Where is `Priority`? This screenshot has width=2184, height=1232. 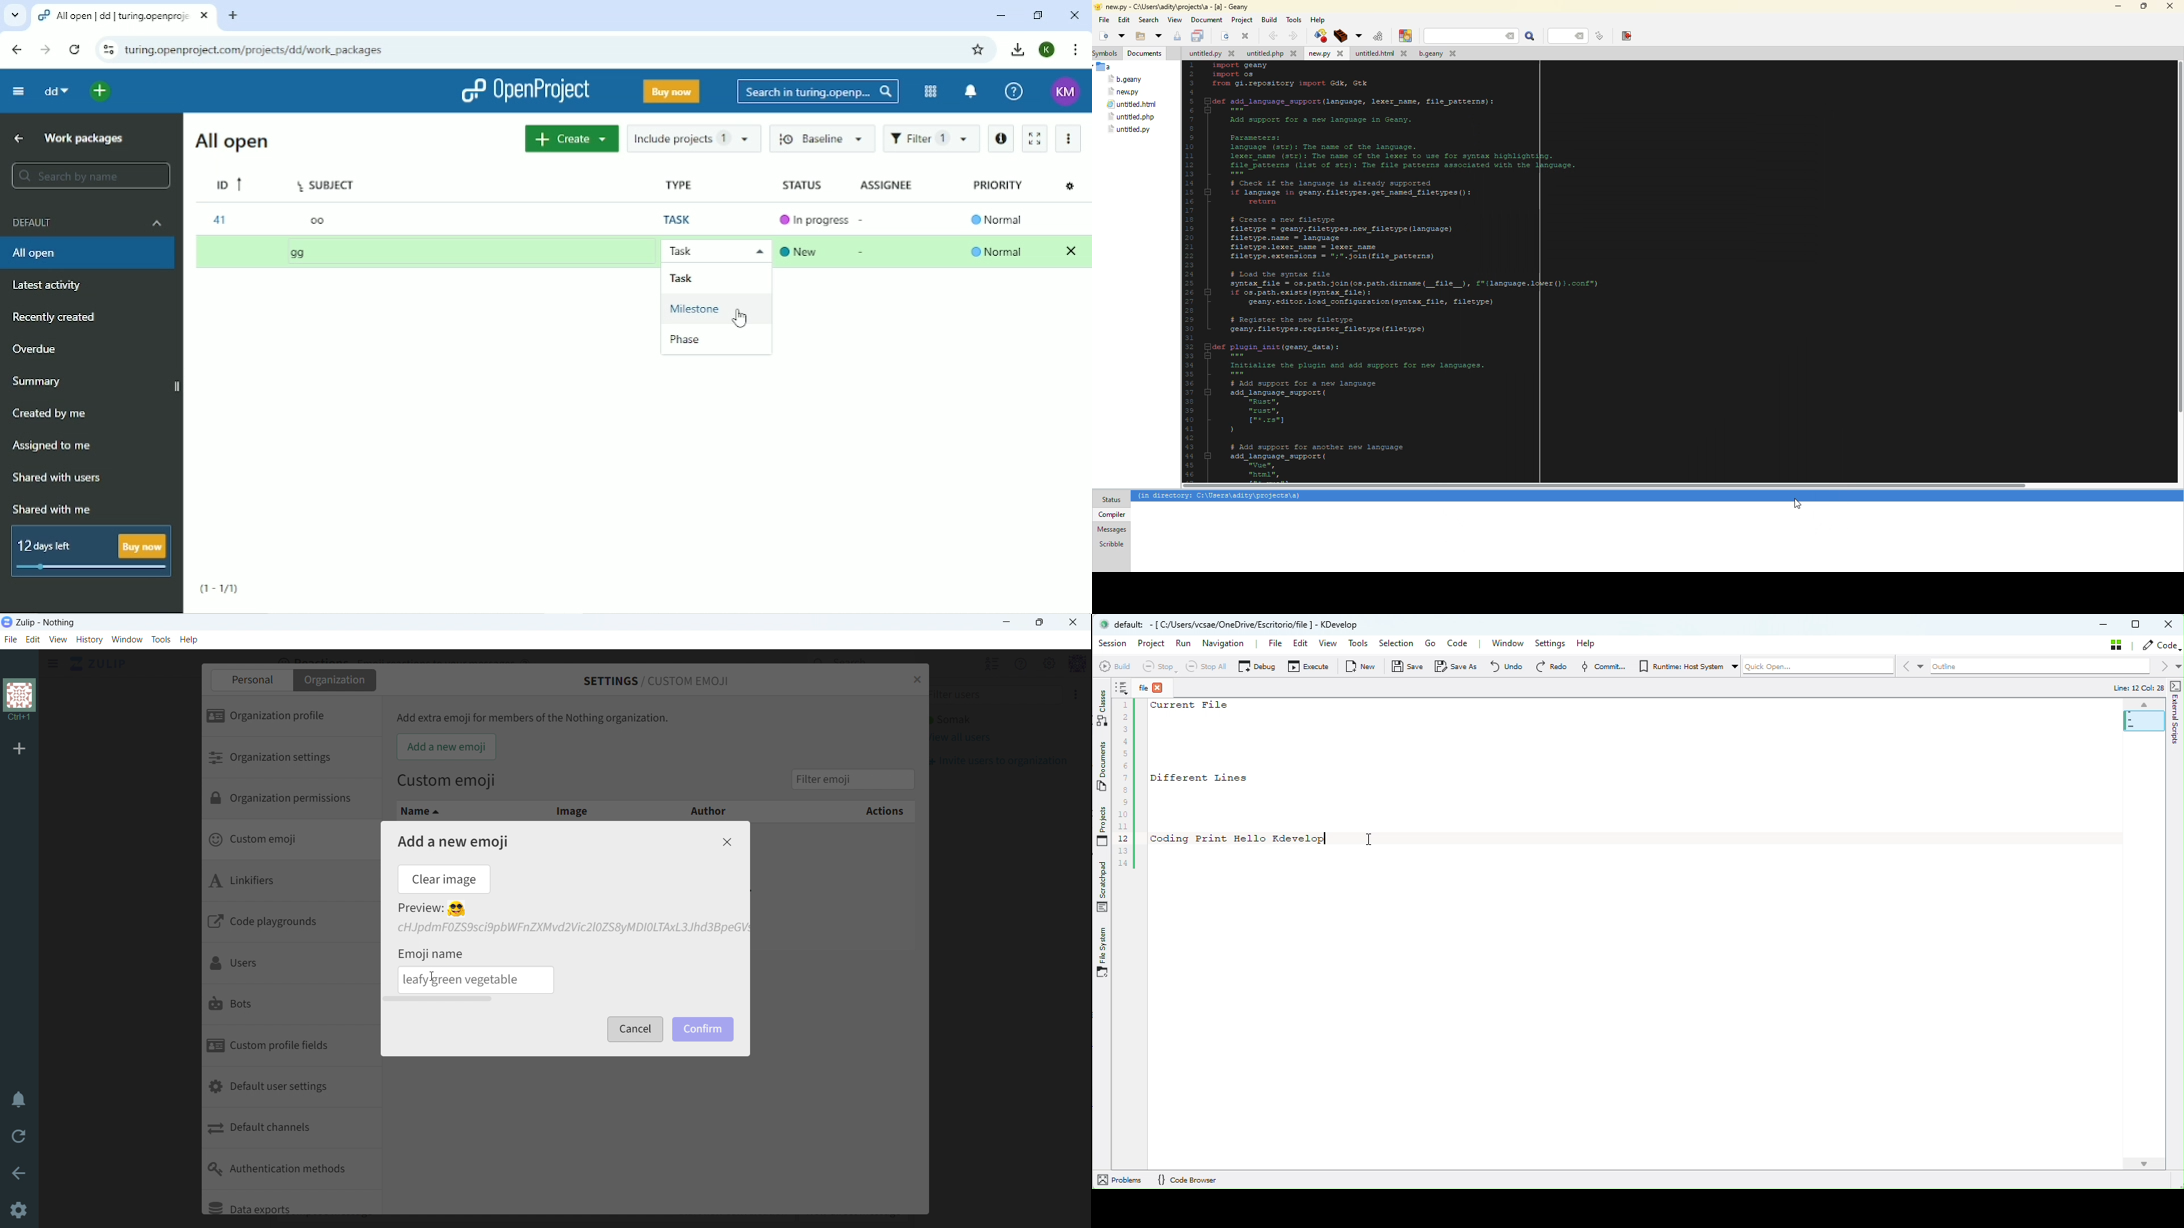
Priority is located at coordinates (999, 185).